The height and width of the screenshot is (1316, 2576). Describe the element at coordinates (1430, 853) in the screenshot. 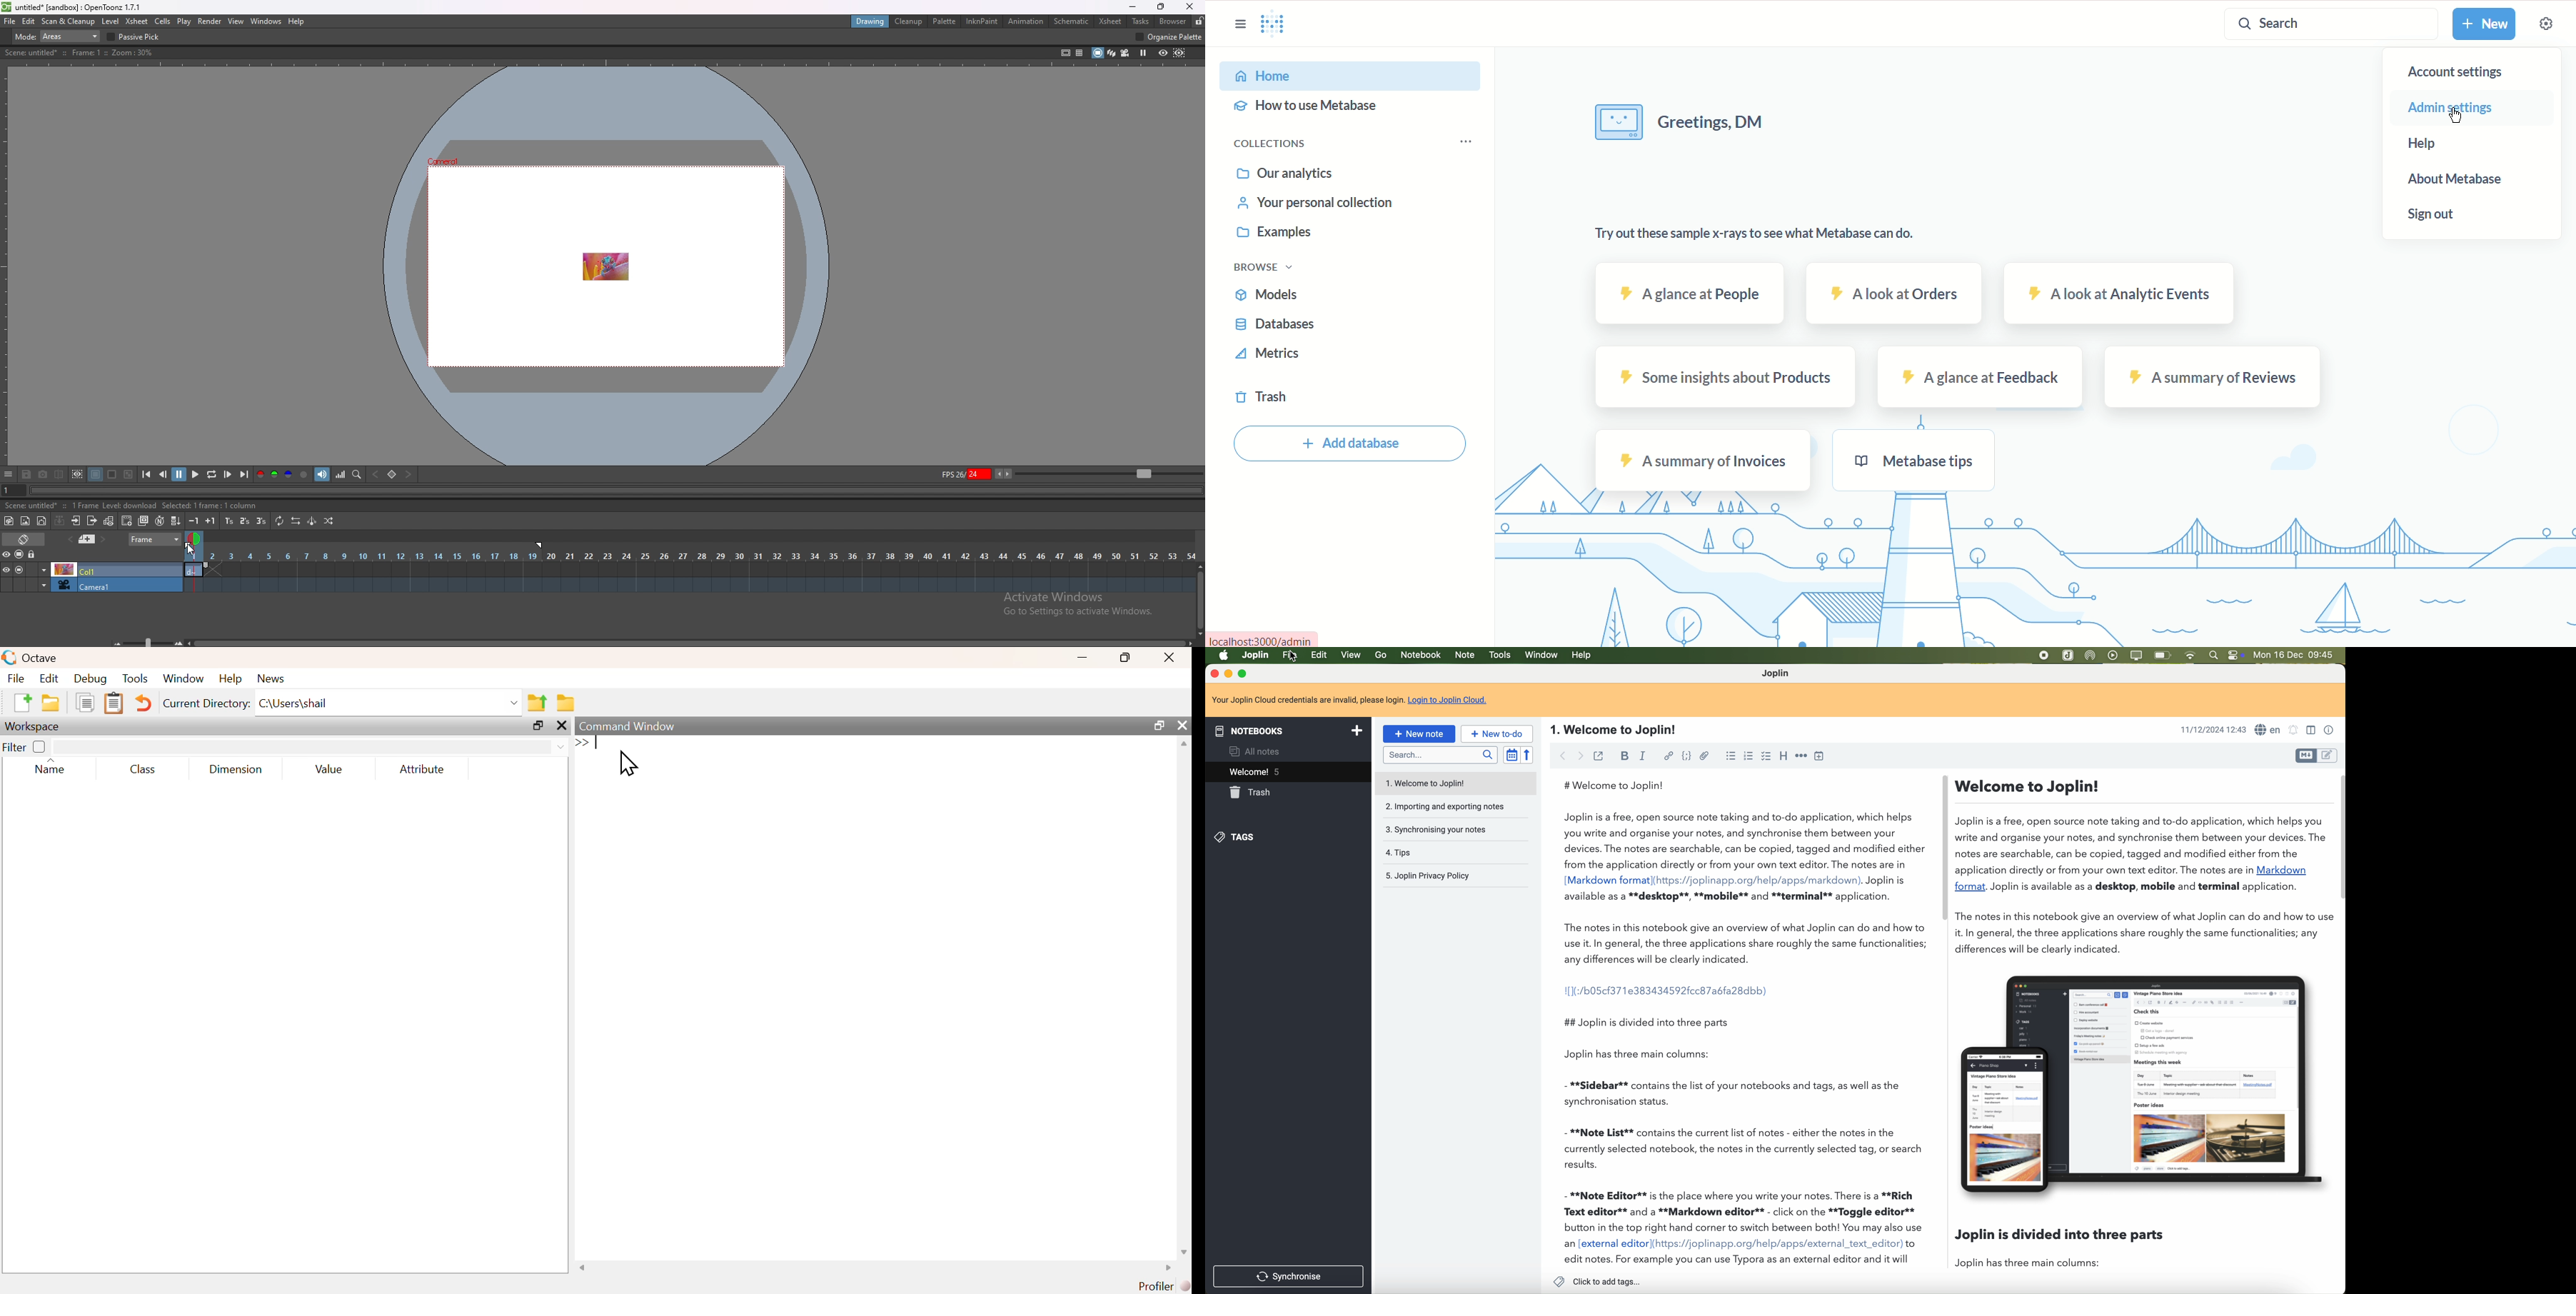

I see `4. Tips` at that location.